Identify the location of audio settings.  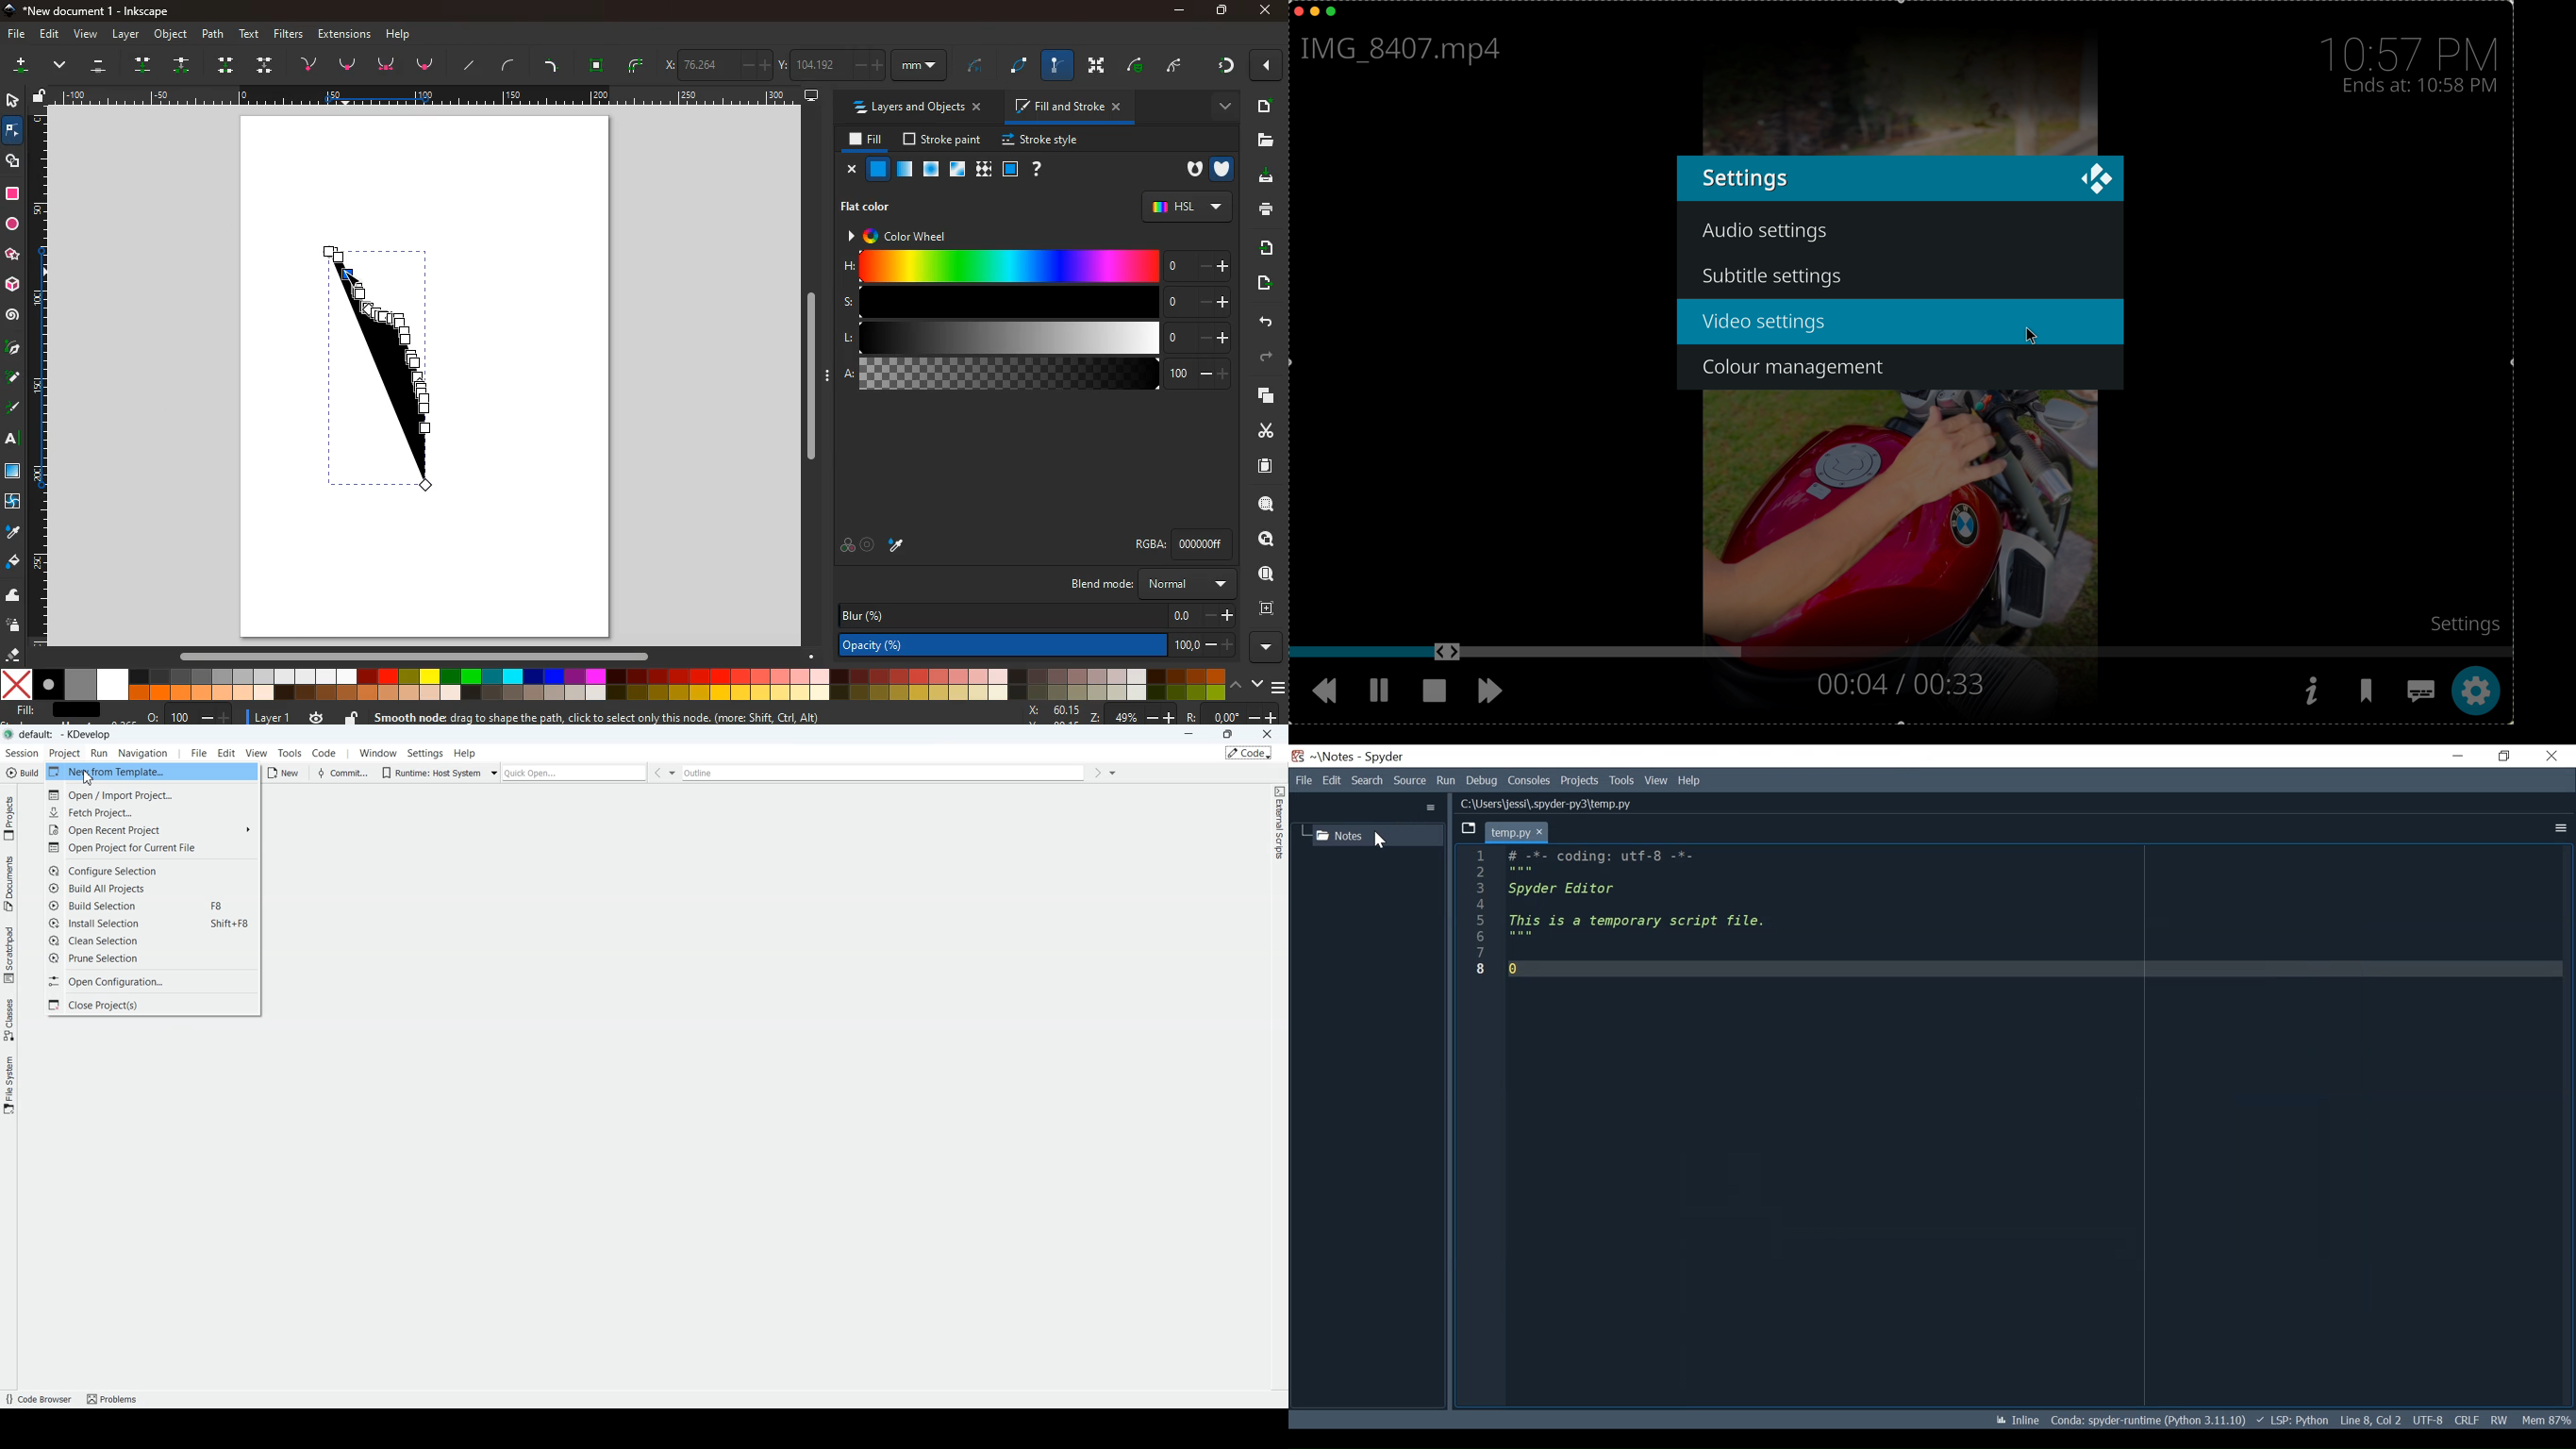
(1766, 232).